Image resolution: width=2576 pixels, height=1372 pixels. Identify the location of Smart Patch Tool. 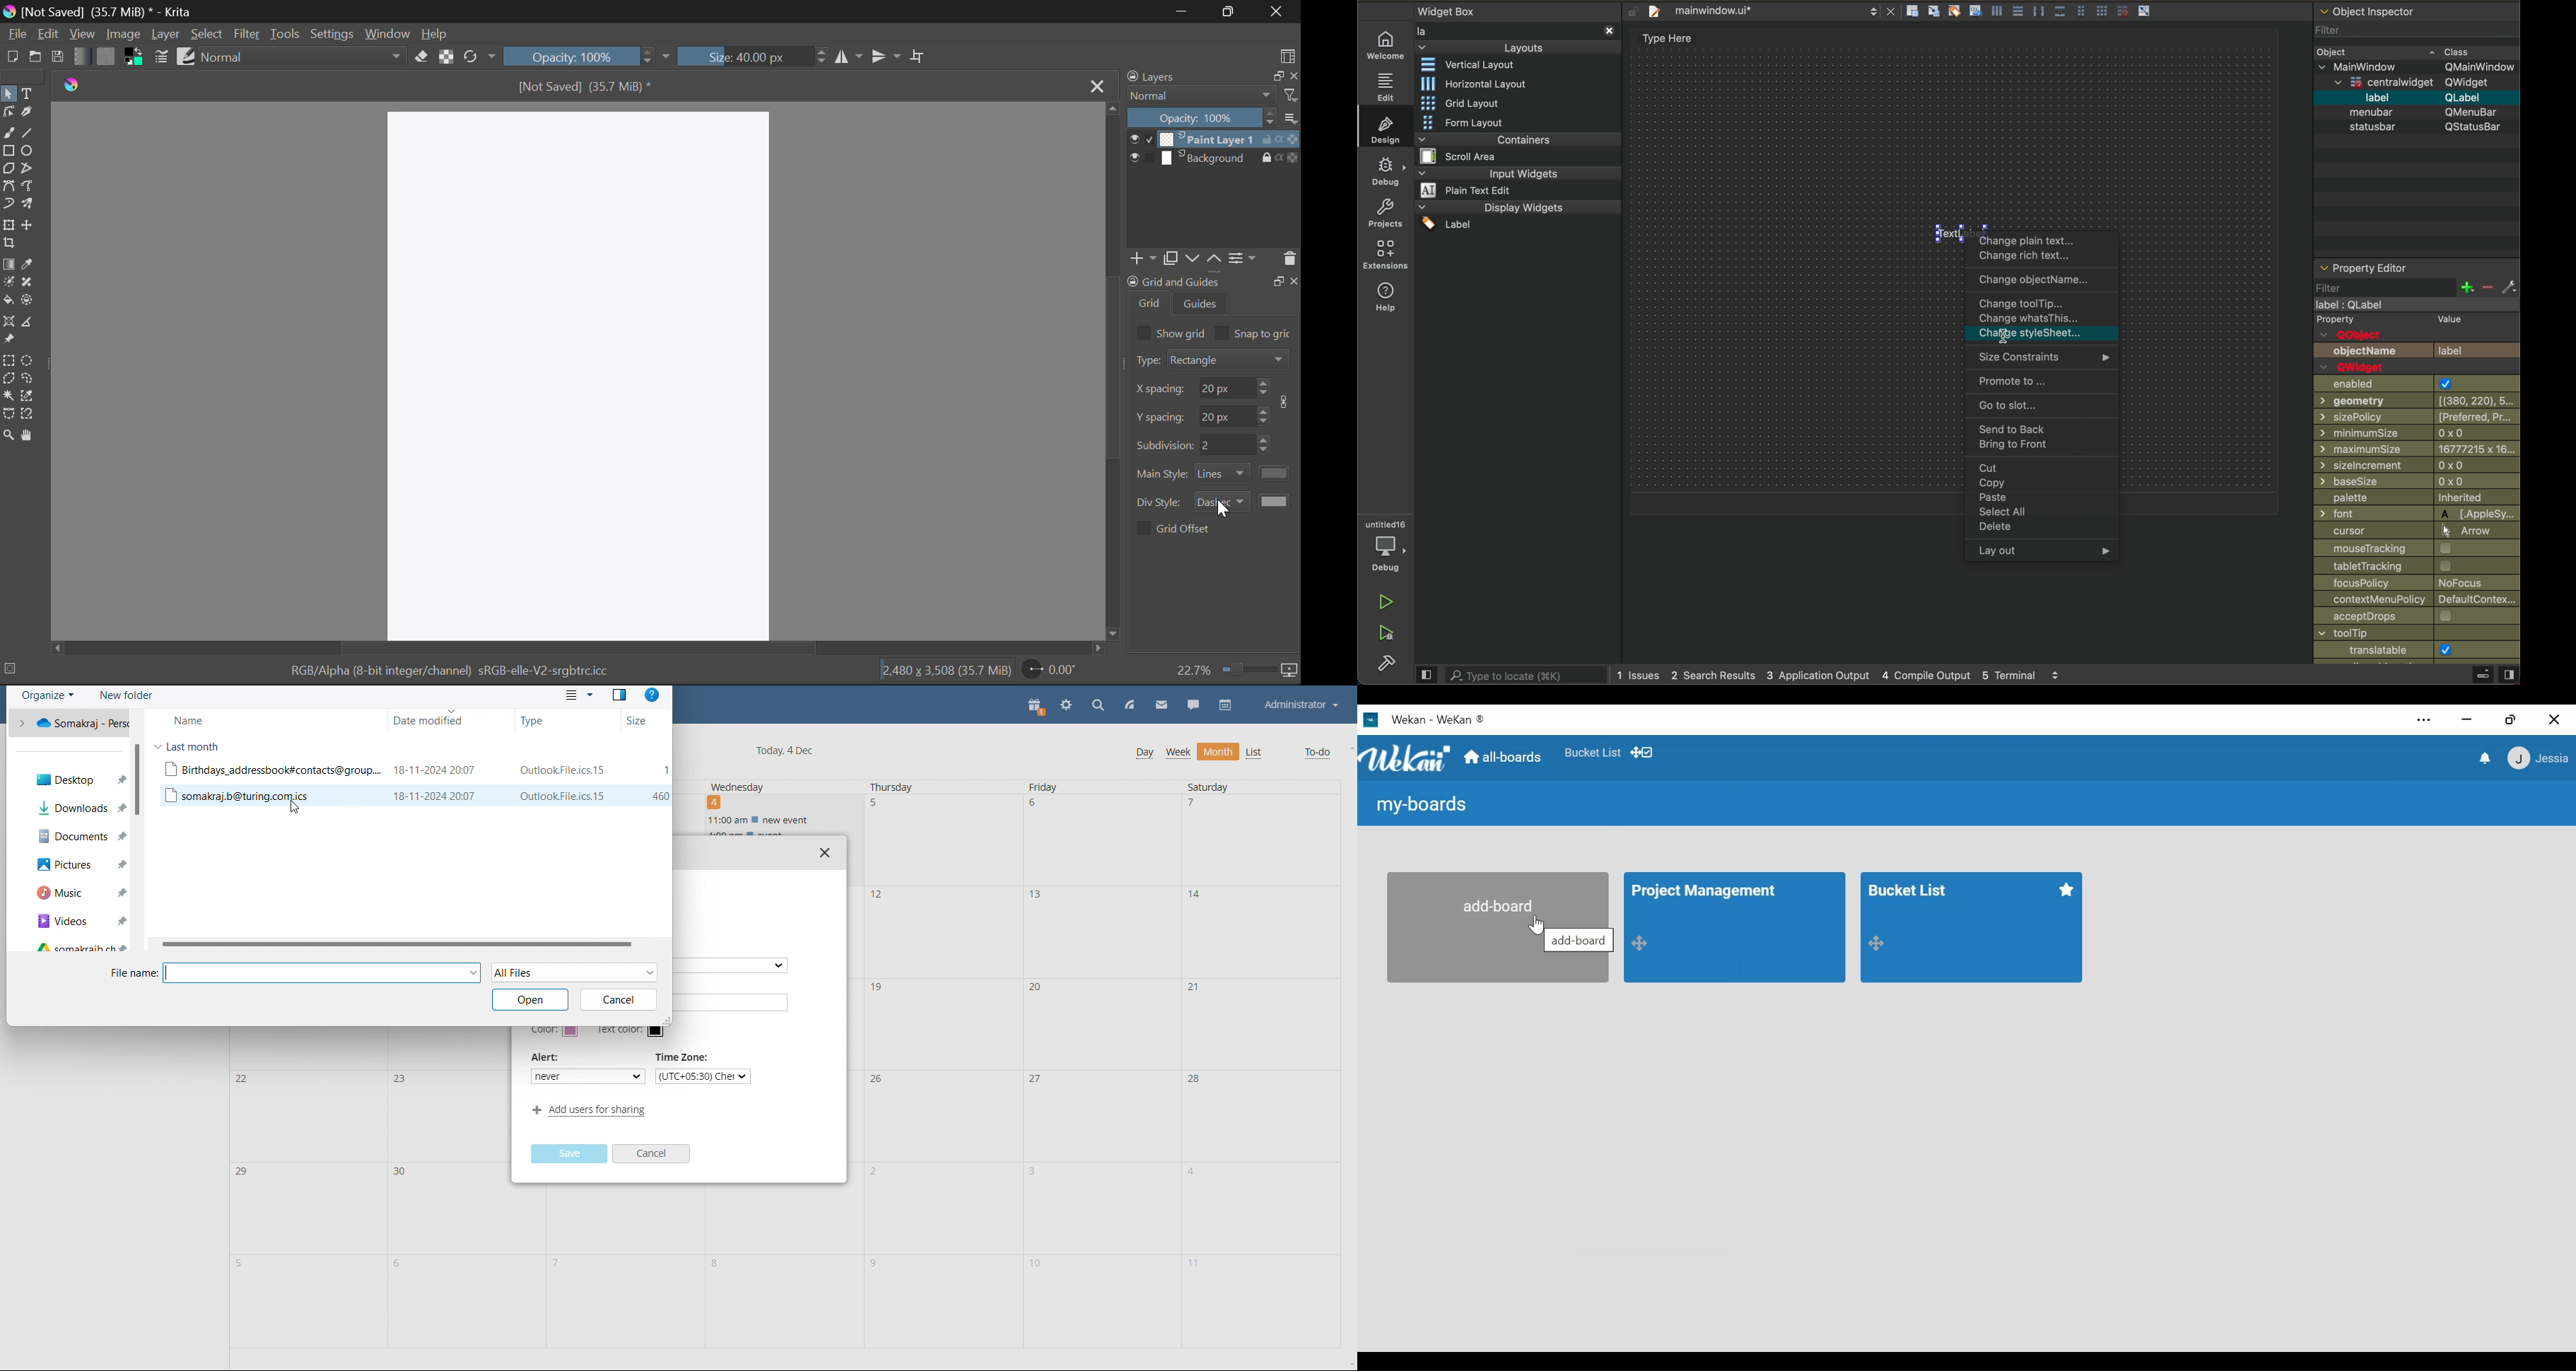
(27, 283).